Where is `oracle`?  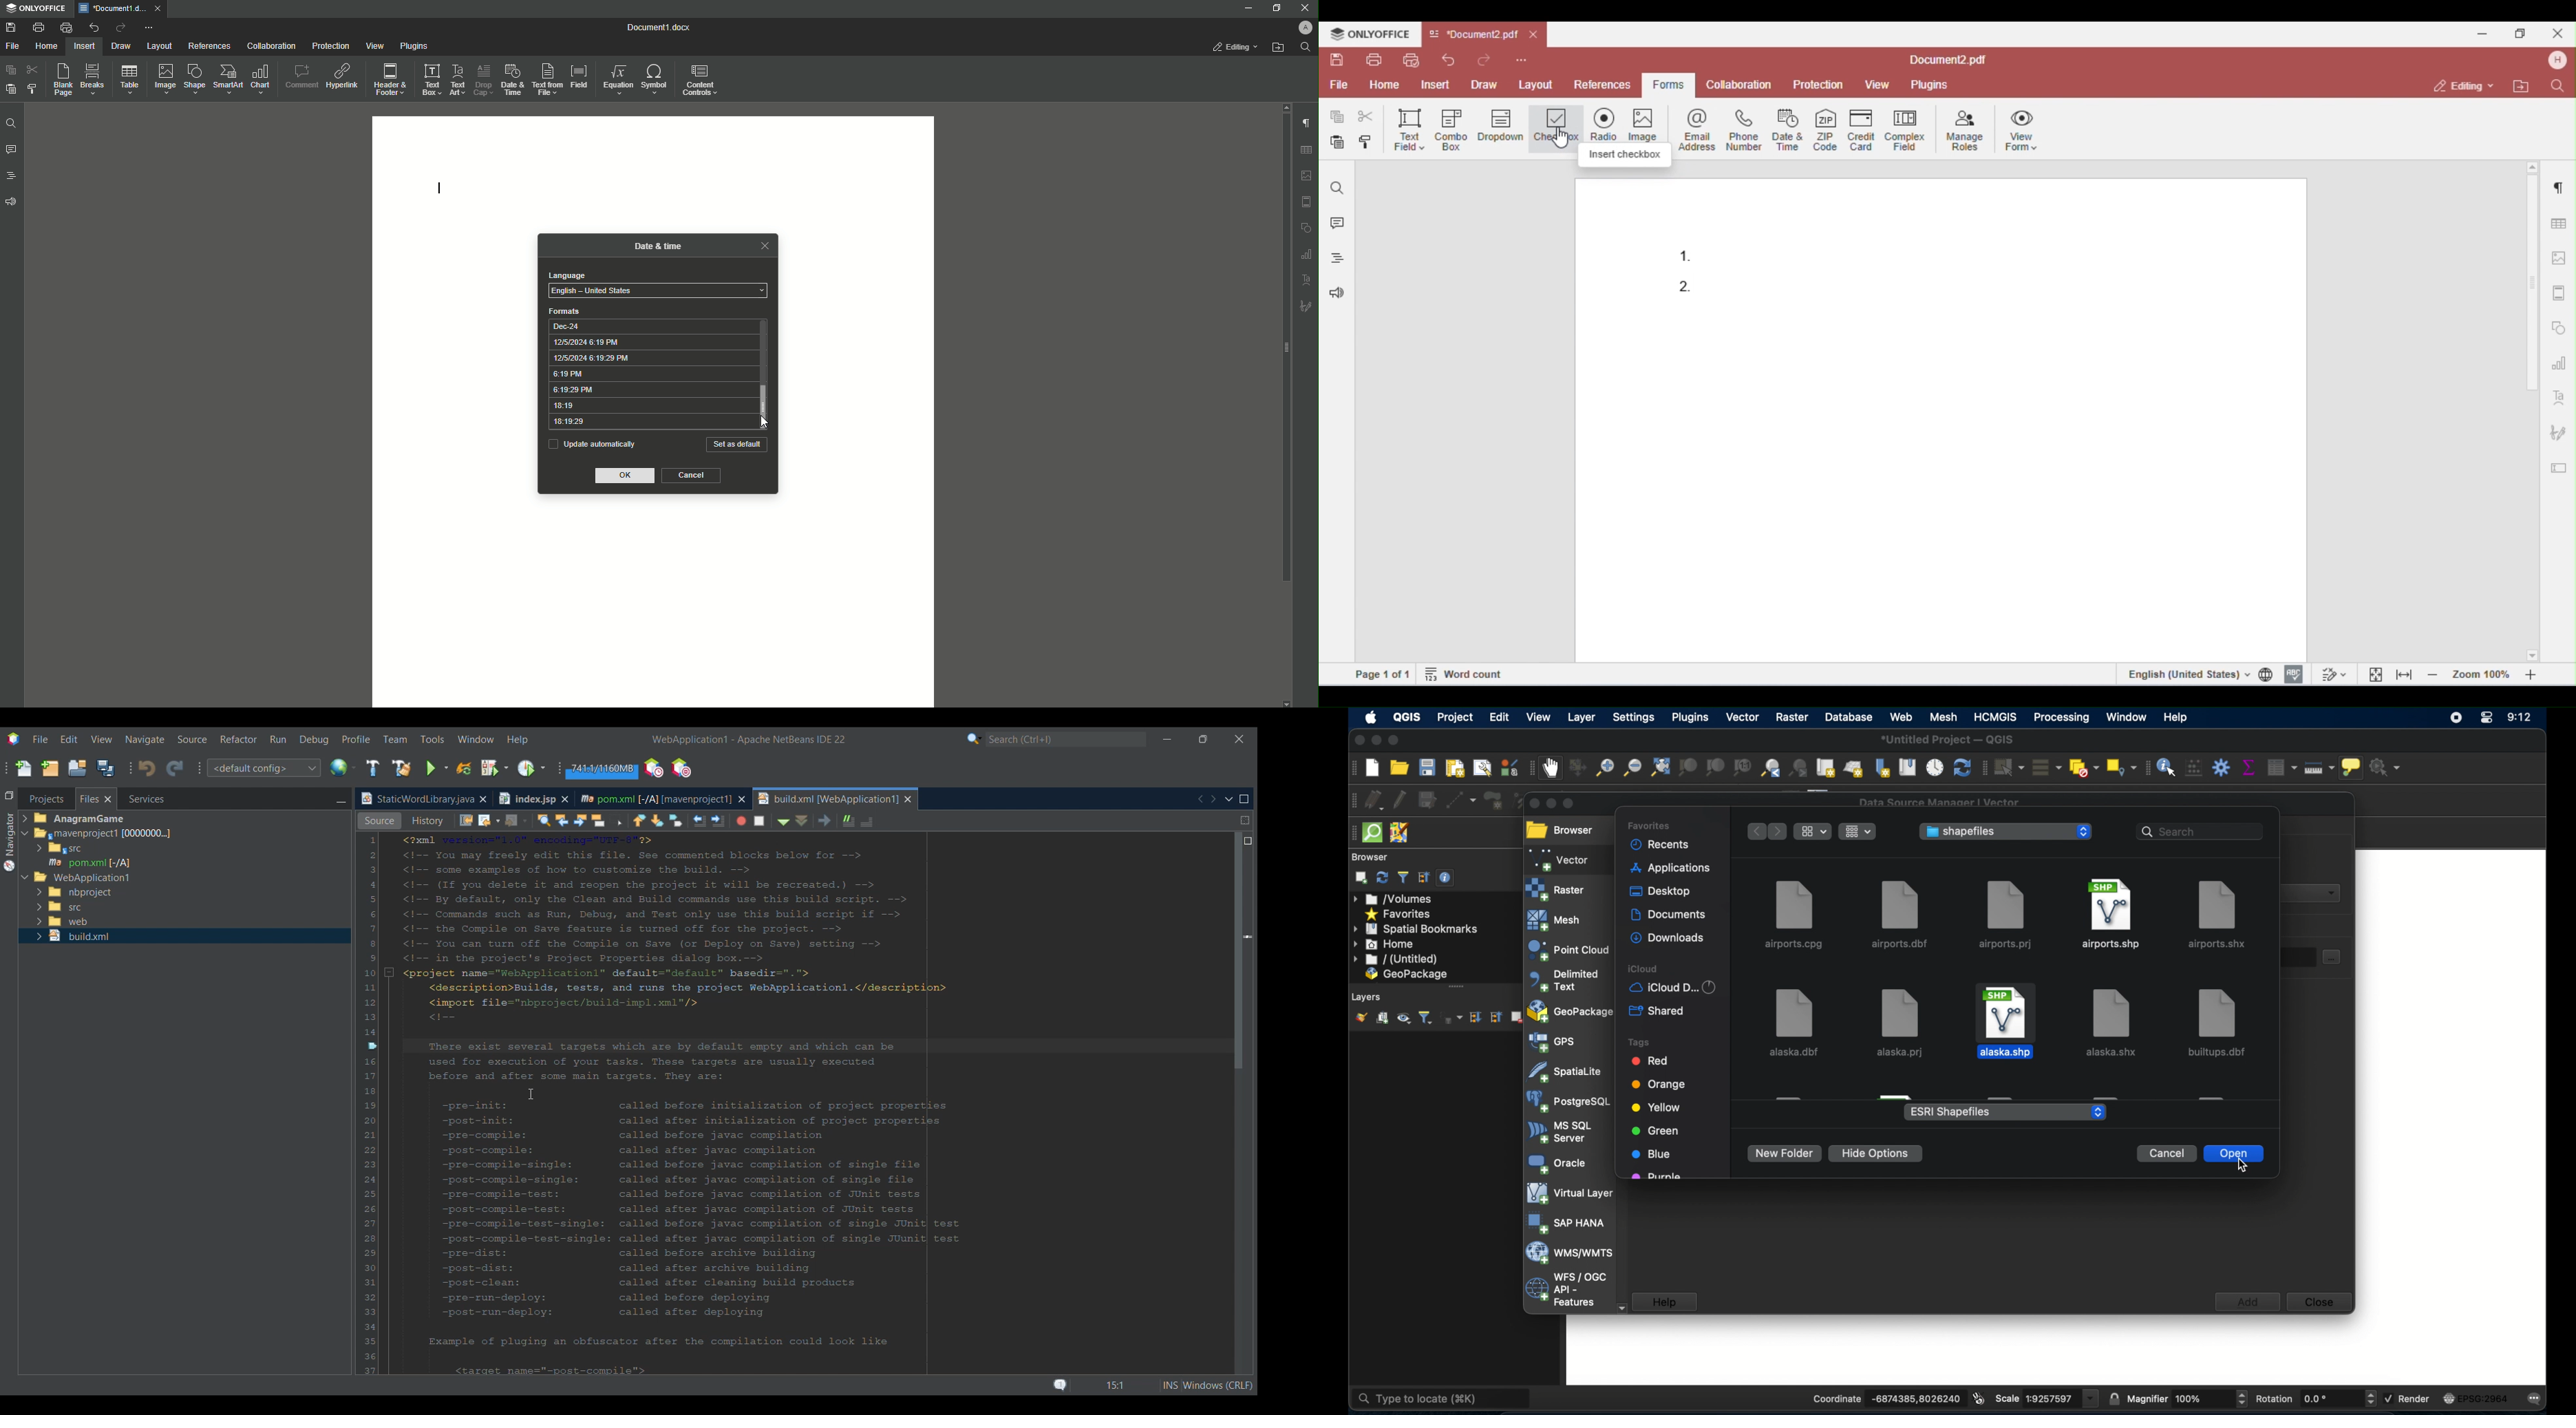 oracle is located at coordinates (1555, 1163).